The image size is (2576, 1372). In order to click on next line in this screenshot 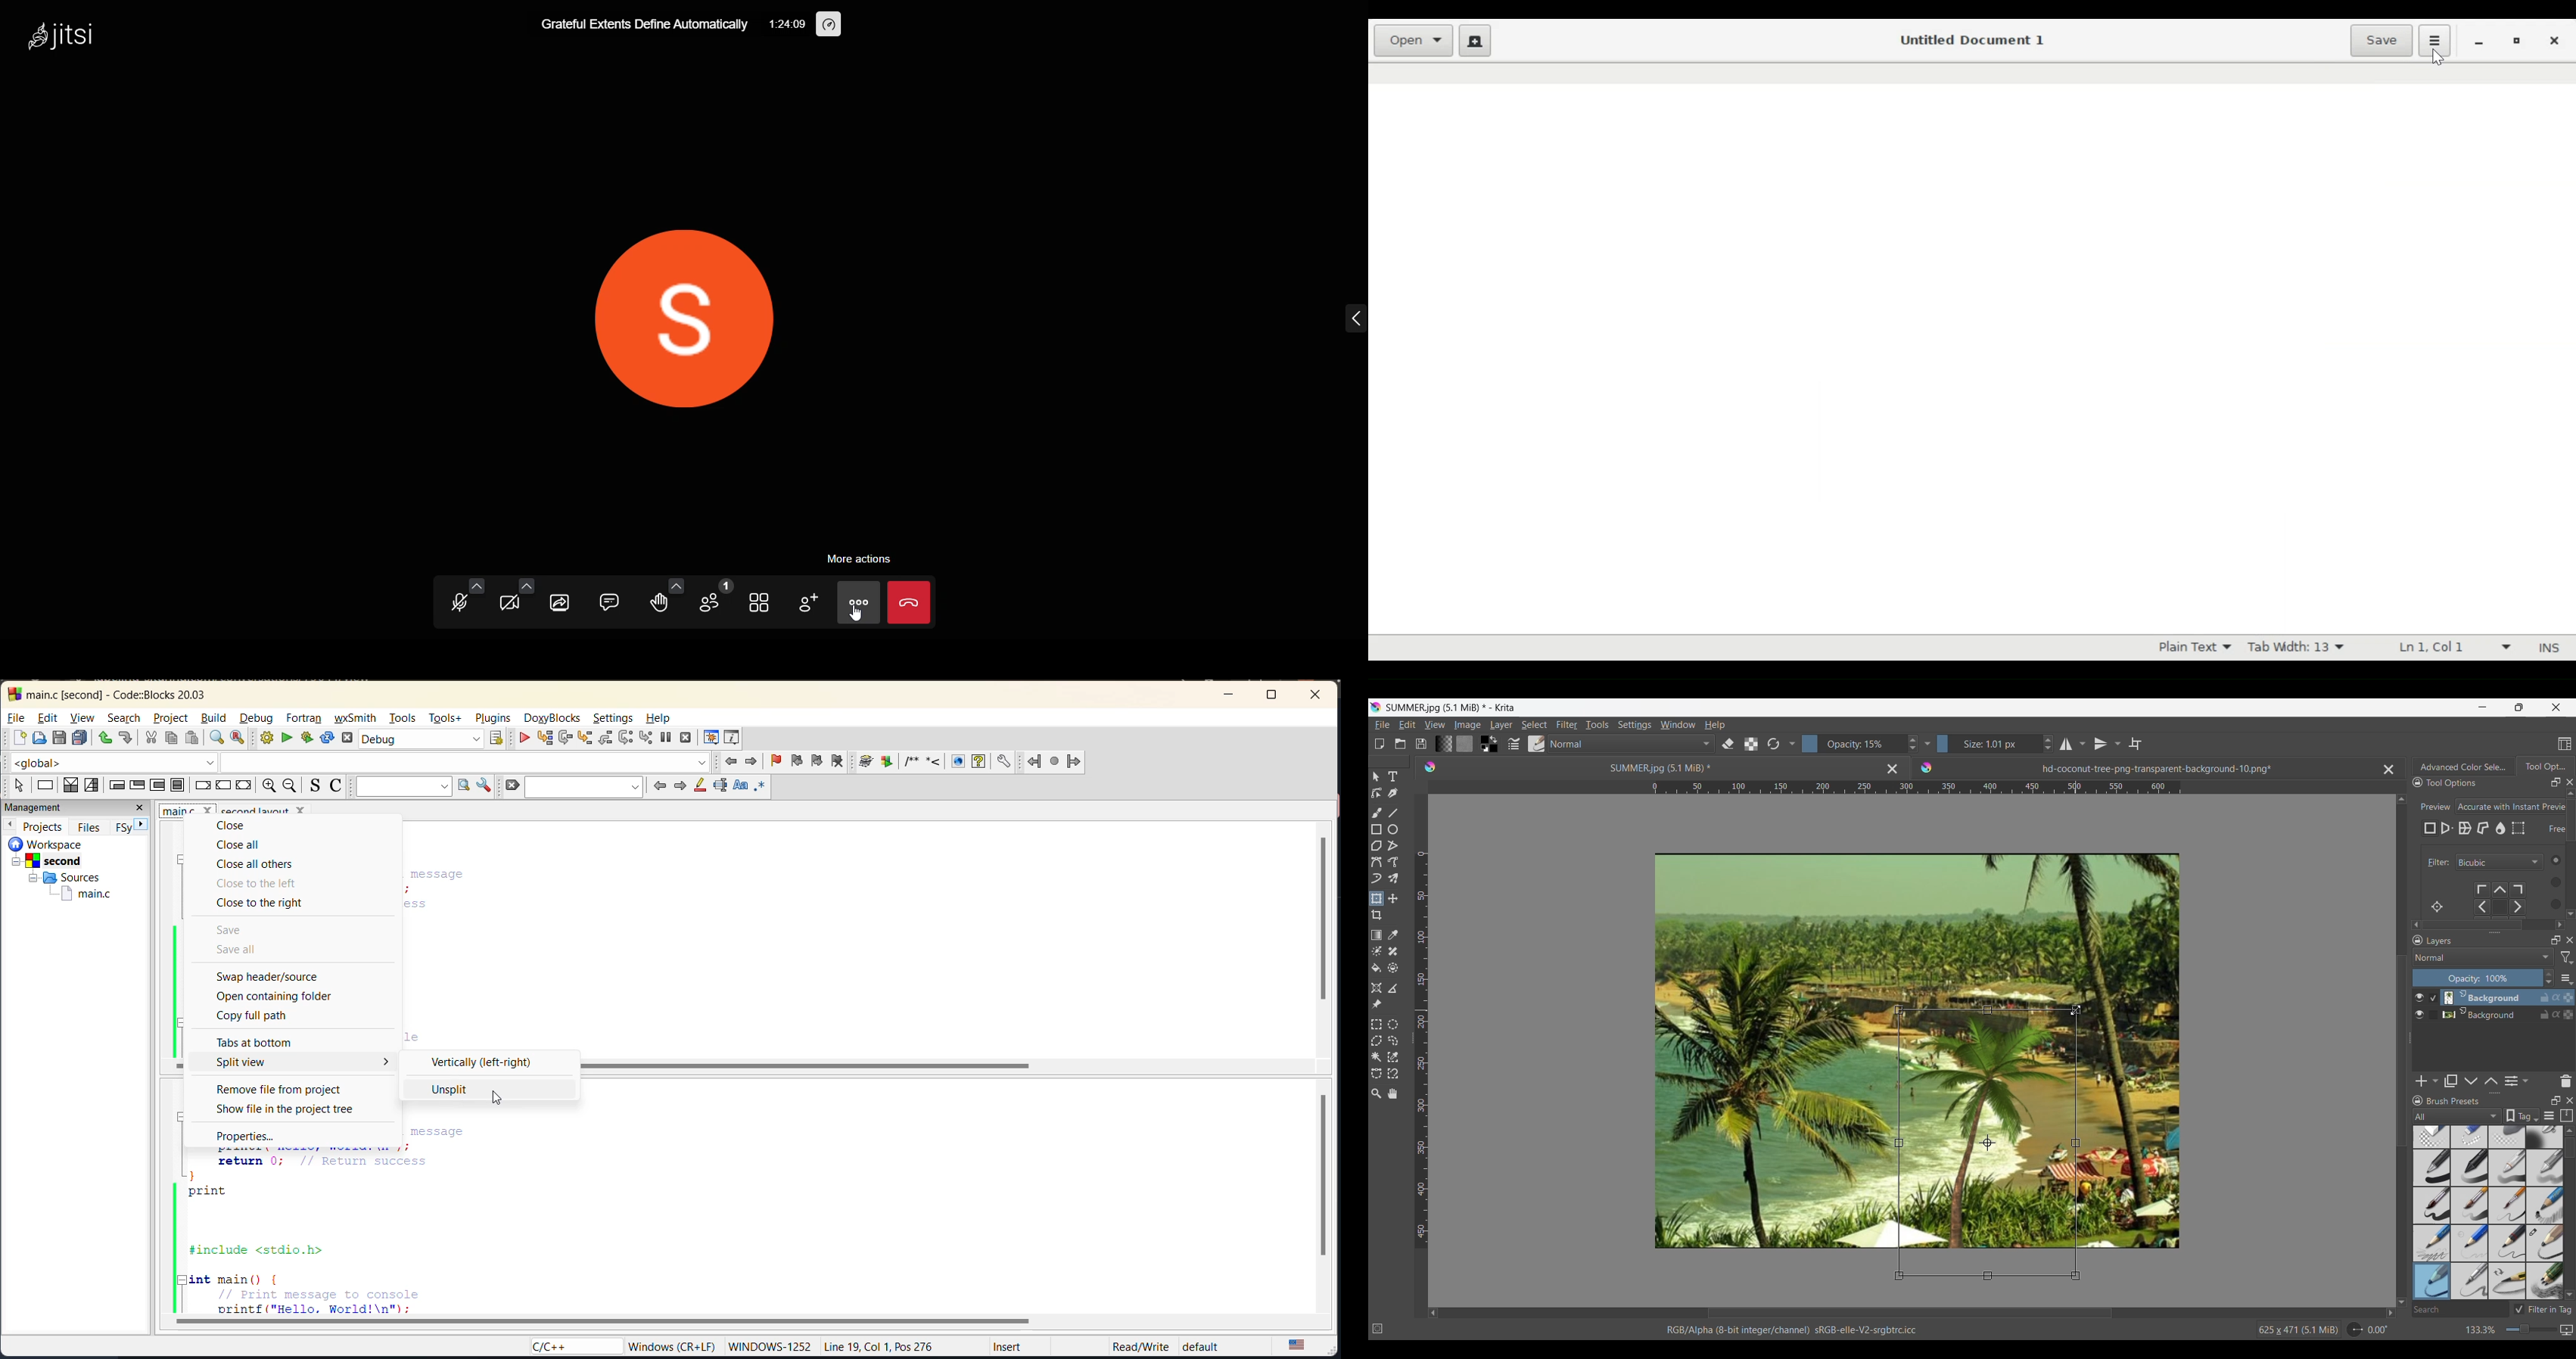, I will do `click(566, 739)`.